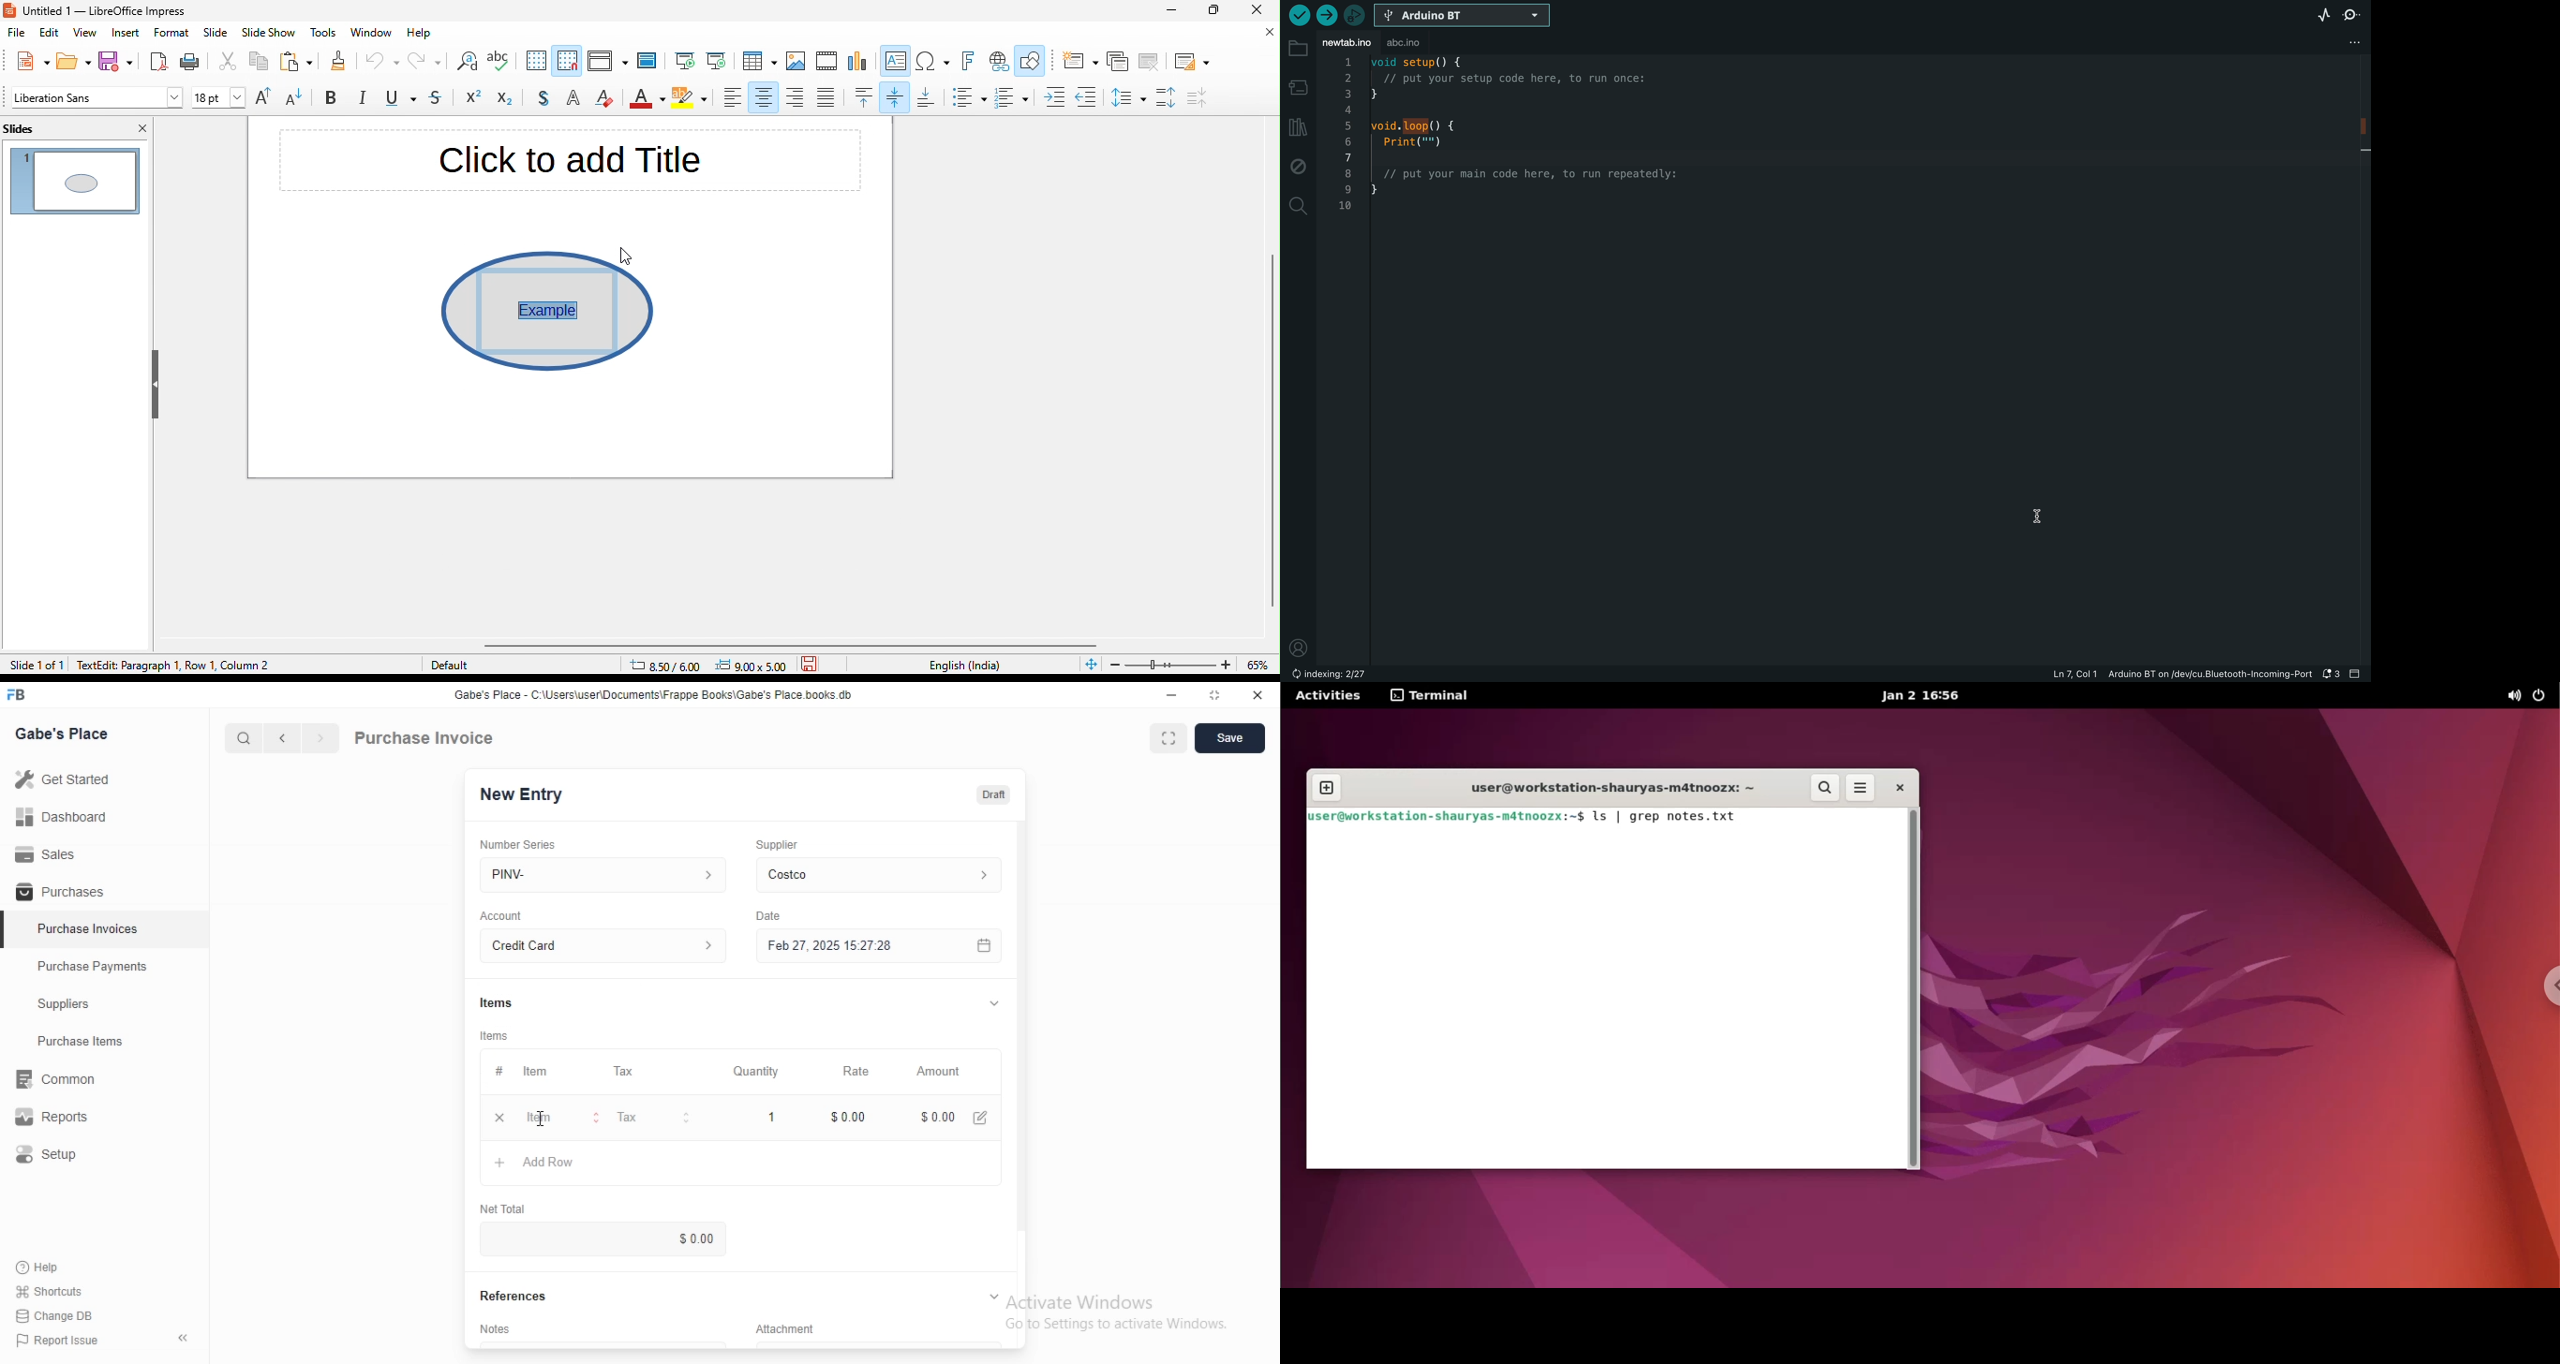 This screenshot has width=2576, height=1372. What do you see at coordinates (269, 35) in the screenshot?
I see `slide show` at bounding box center [269, 35].